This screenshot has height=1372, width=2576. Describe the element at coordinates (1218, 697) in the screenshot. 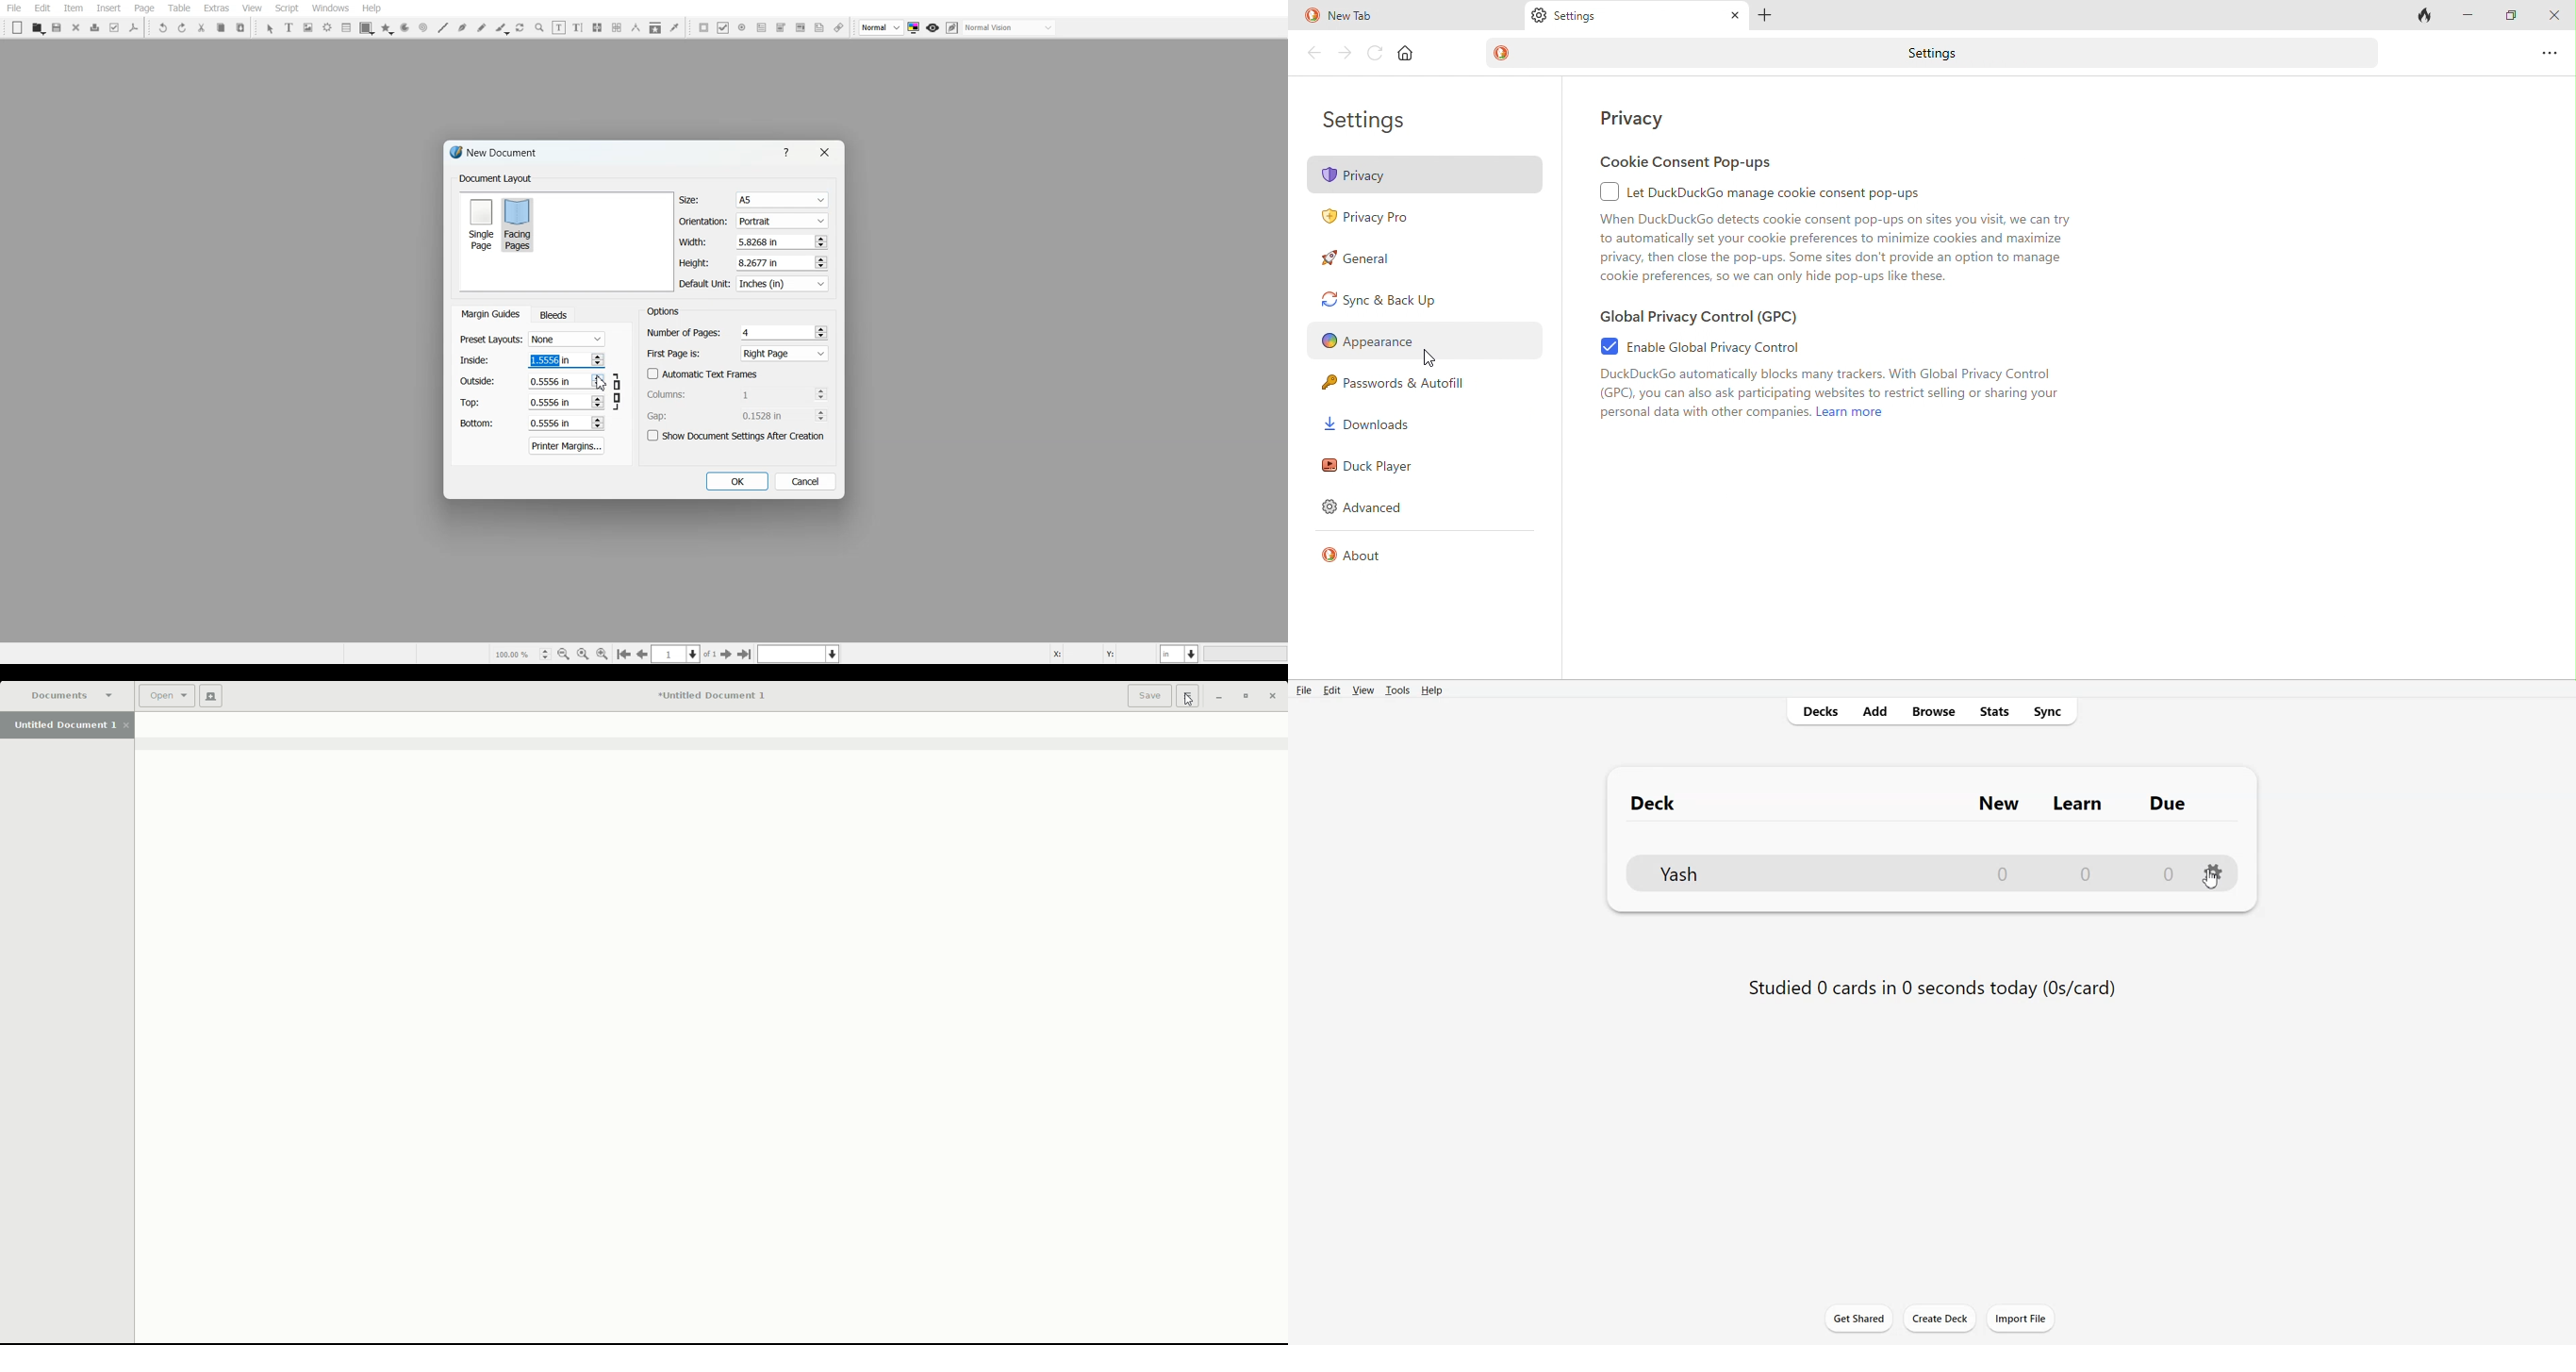

I see `Minimize` at that location.